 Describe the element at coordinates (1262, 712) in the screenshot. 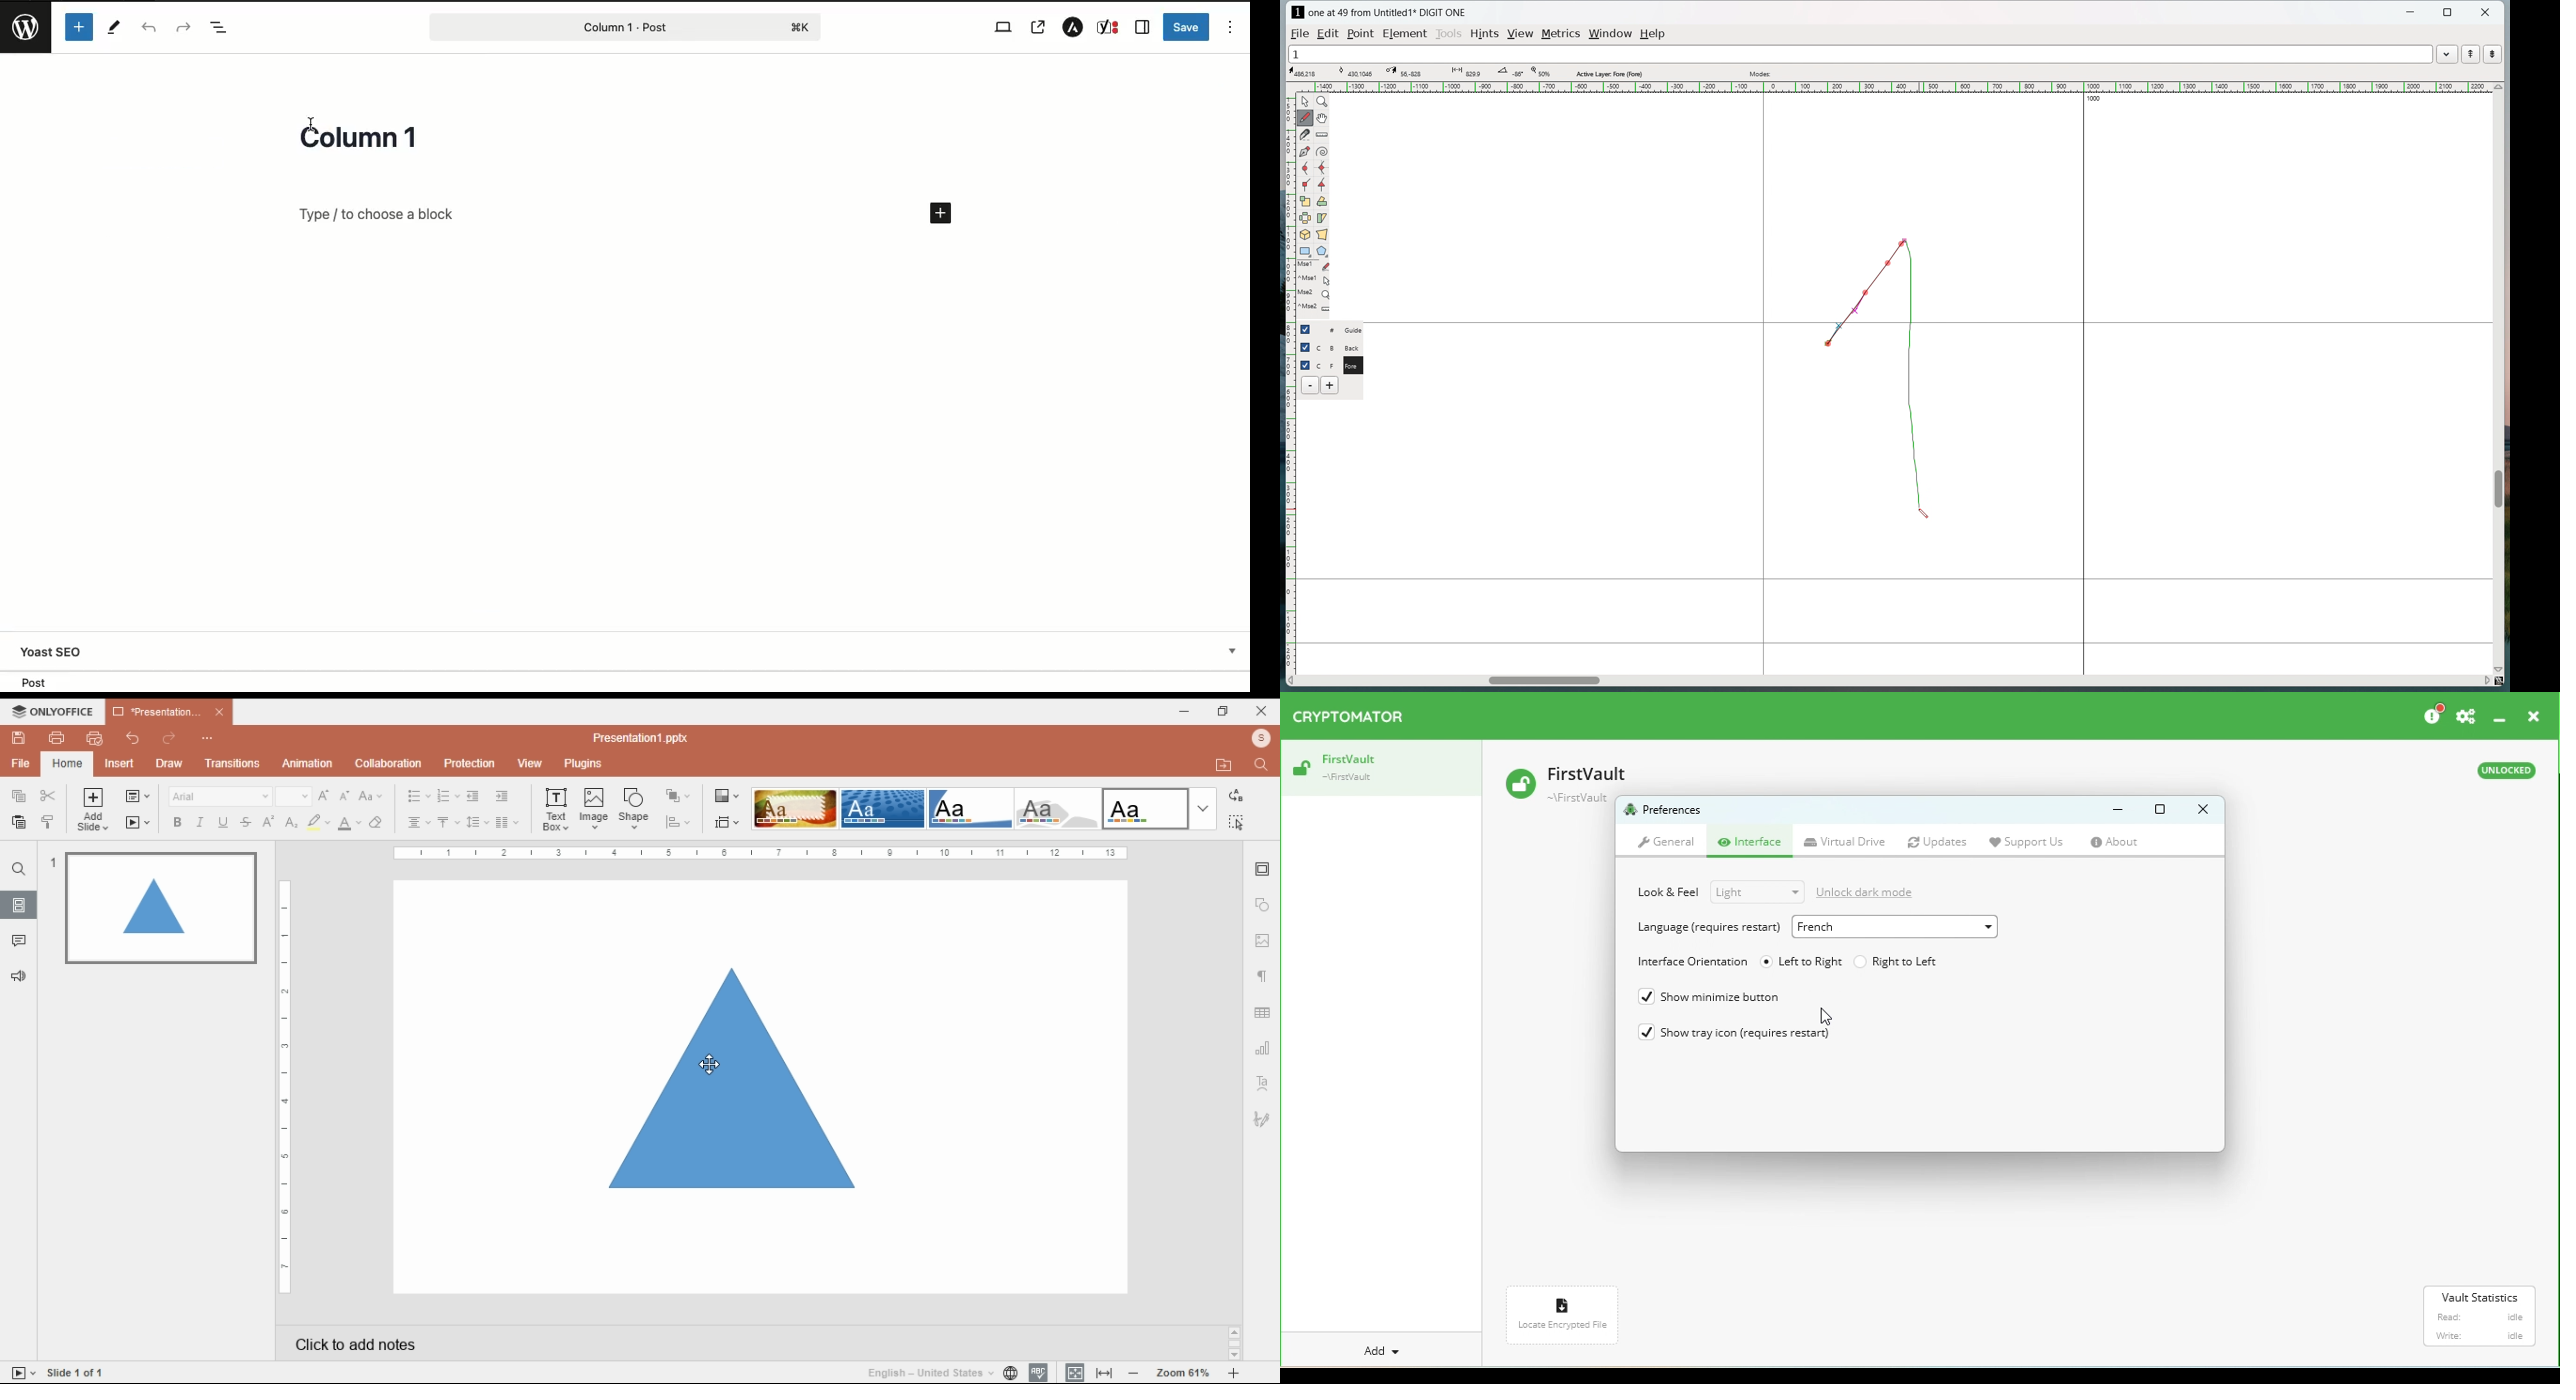

I see `close window` at that location.